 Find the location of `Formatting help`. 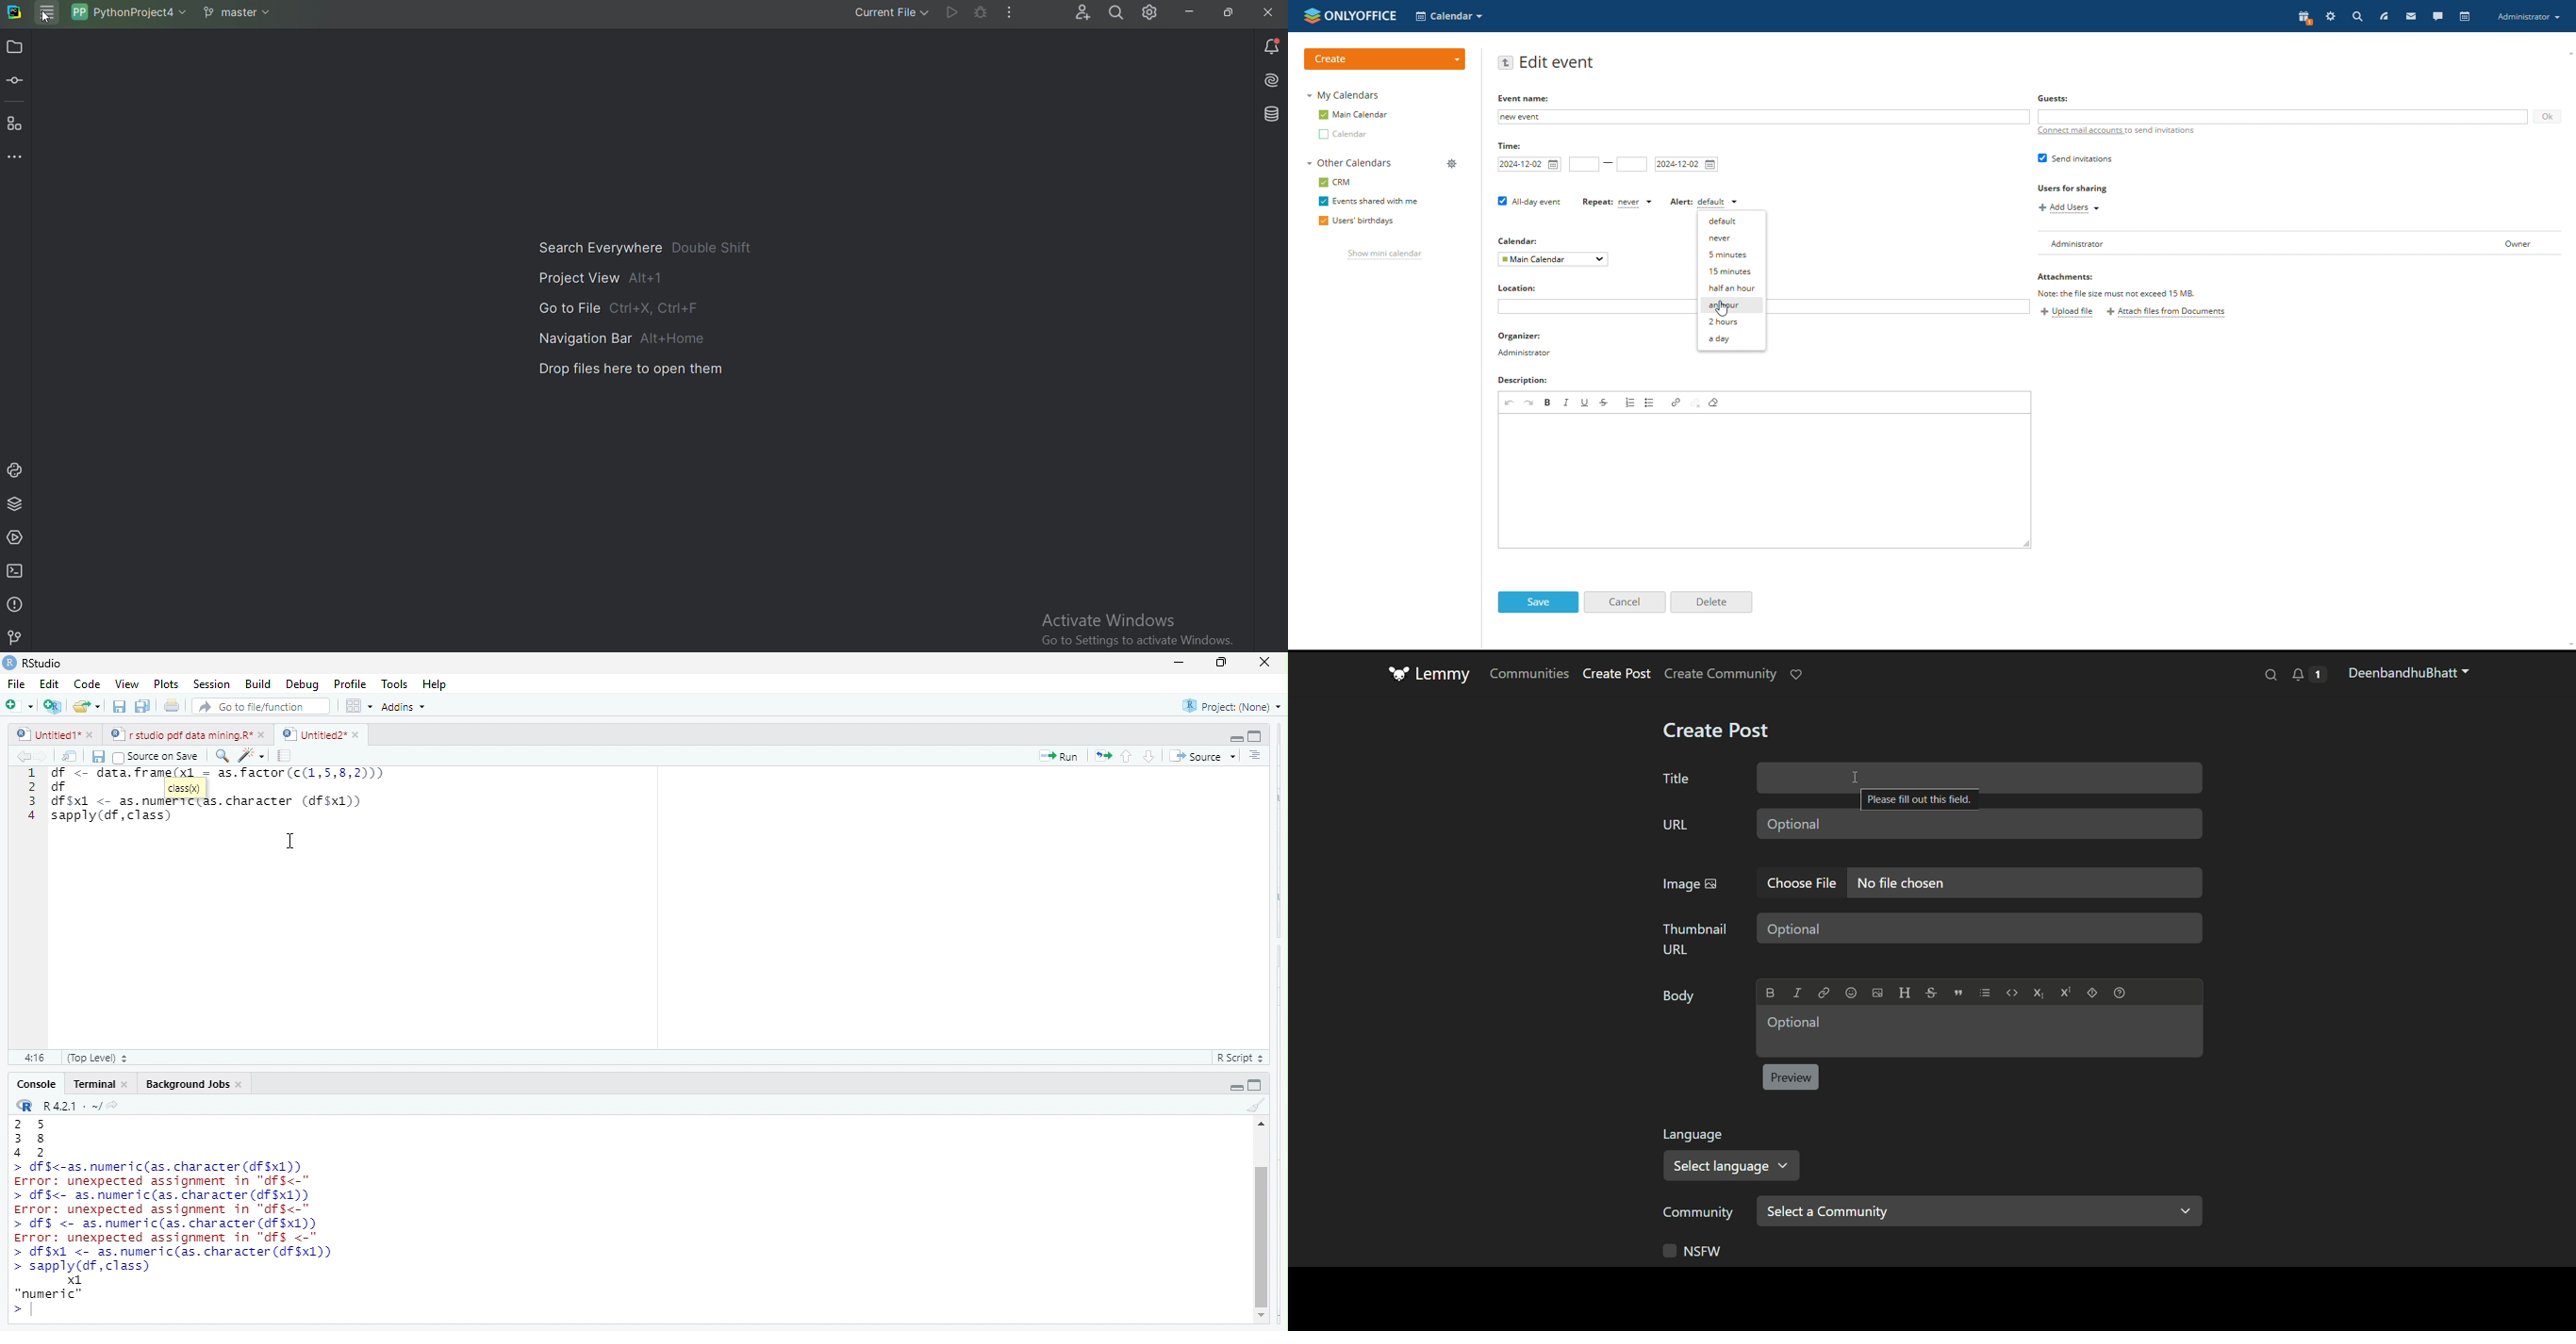

Formatting help is located at coordinates (2119, 993).